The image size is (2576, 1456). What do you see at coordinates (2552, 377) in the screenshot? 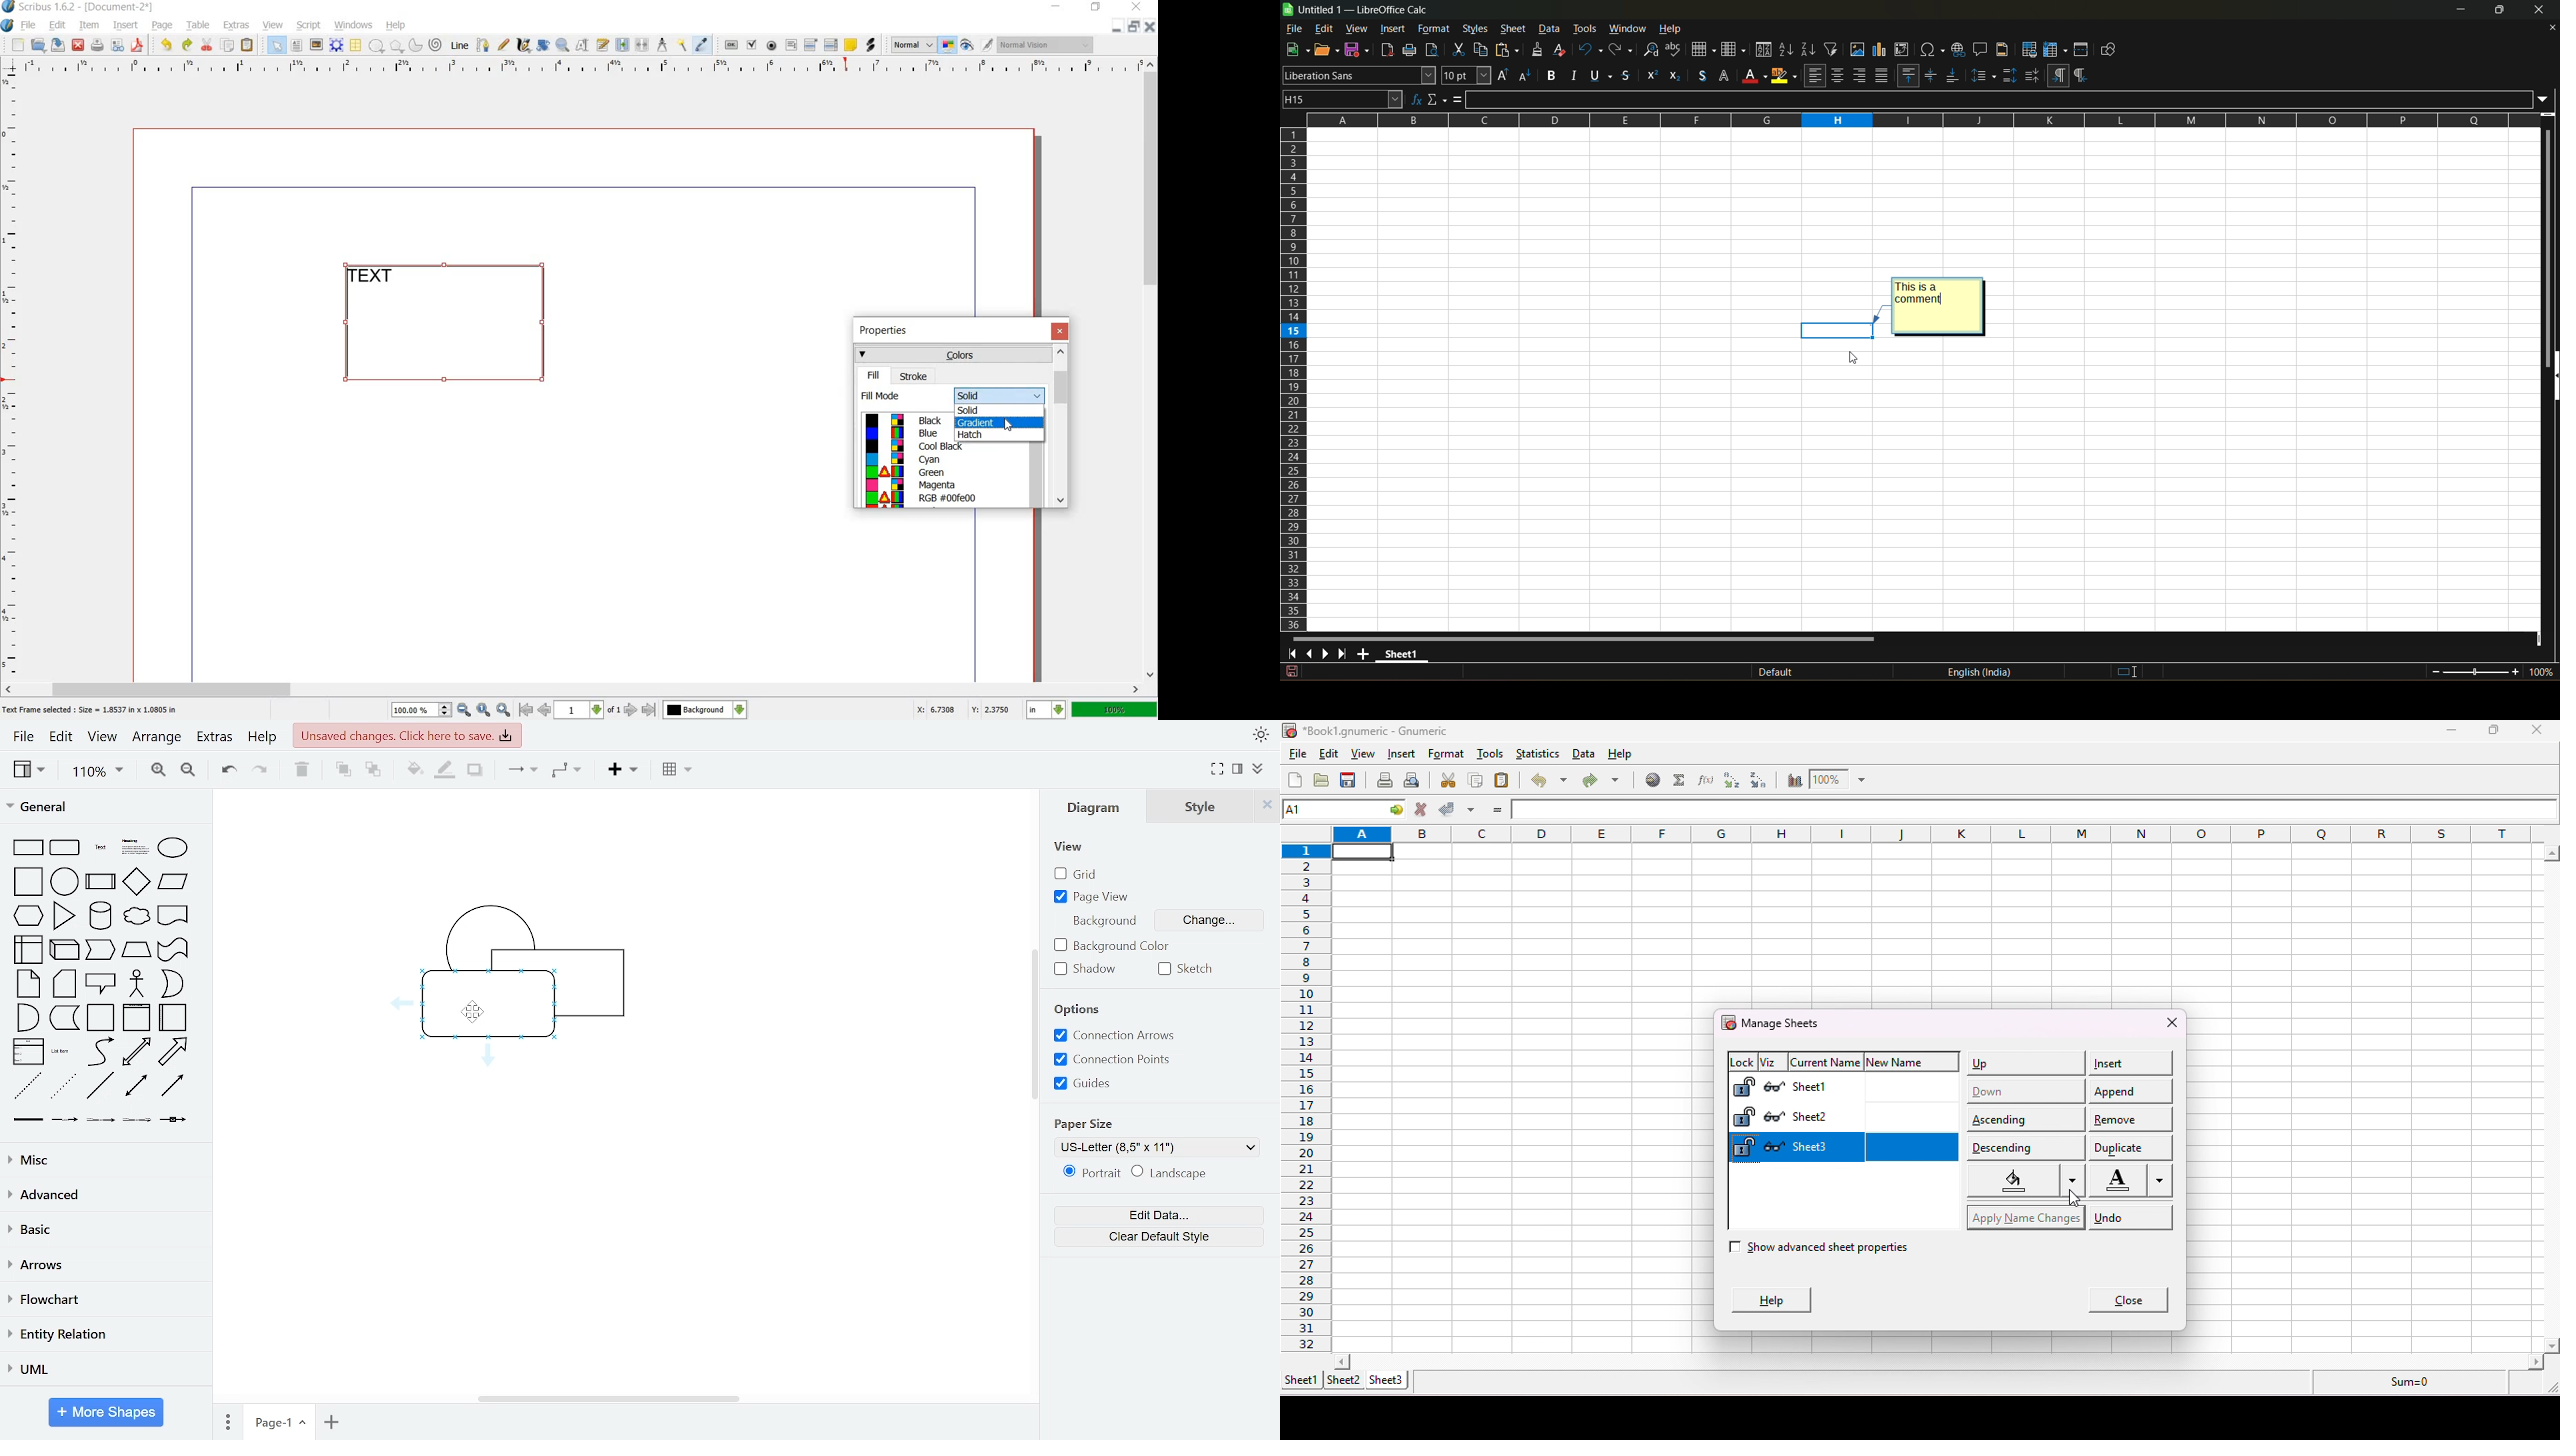
I see `hide` at bounding box center [2552, 377].